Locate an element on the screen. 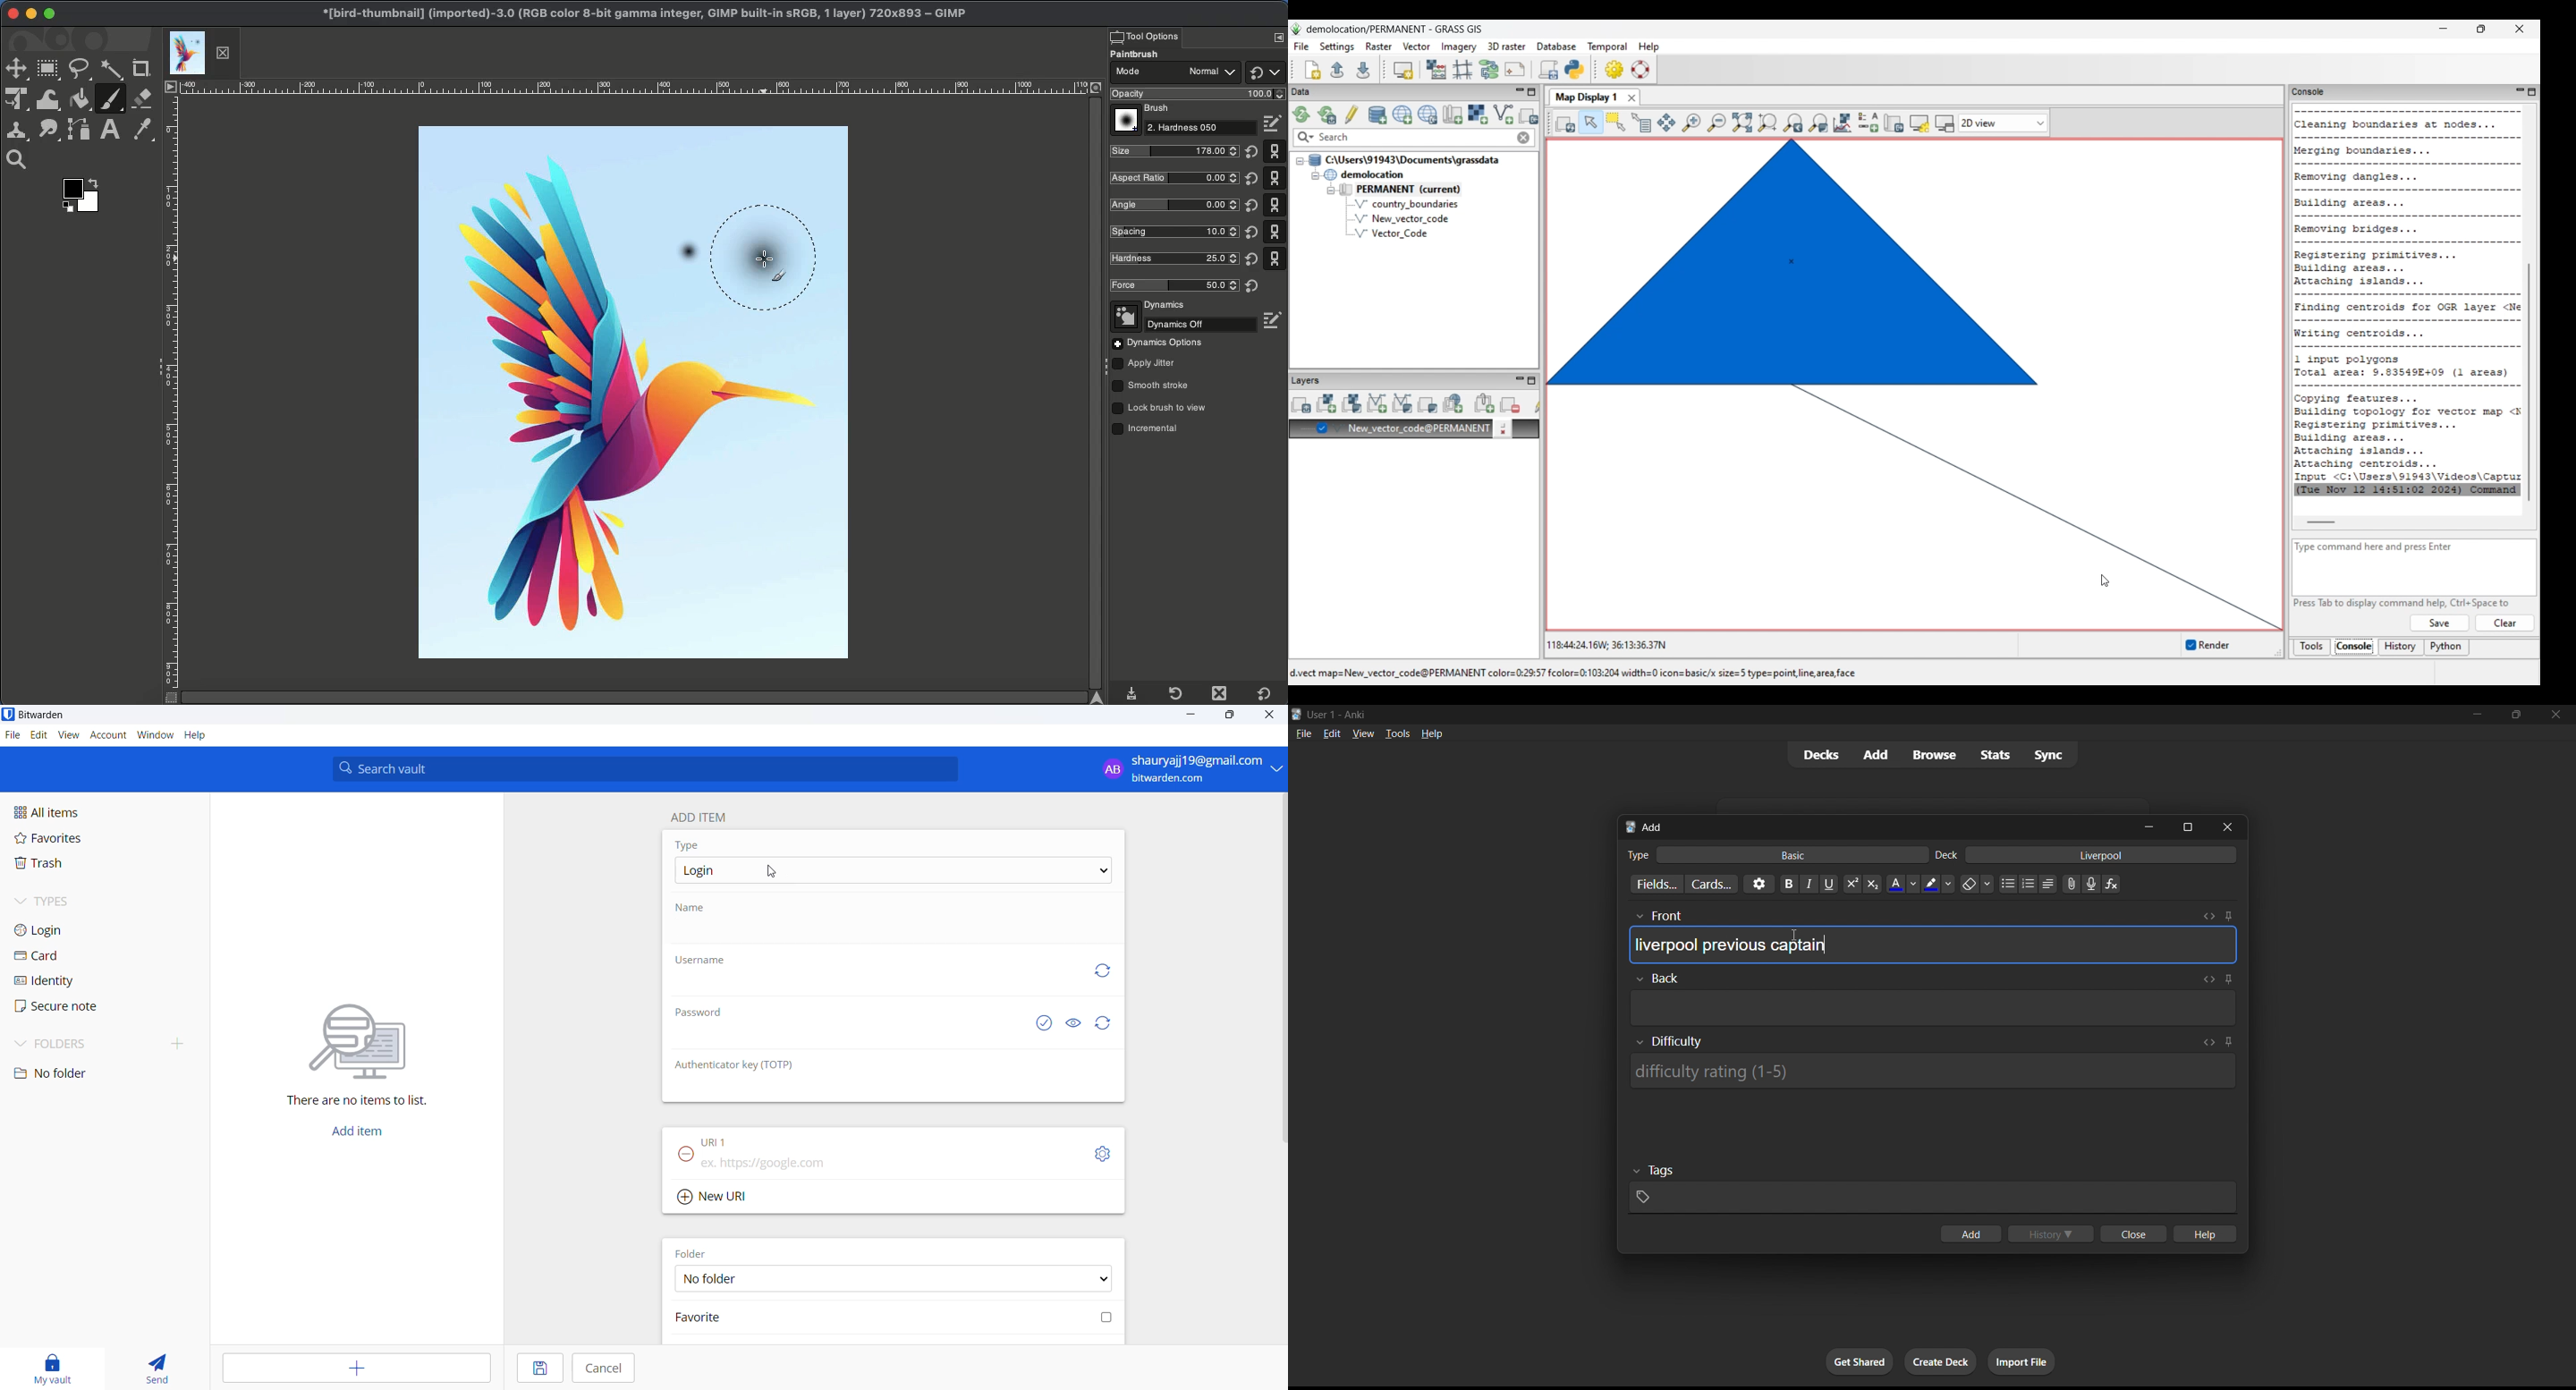 The width and height of the screenshot is (2576, 1400). trash is located at coordinates (78, 865).